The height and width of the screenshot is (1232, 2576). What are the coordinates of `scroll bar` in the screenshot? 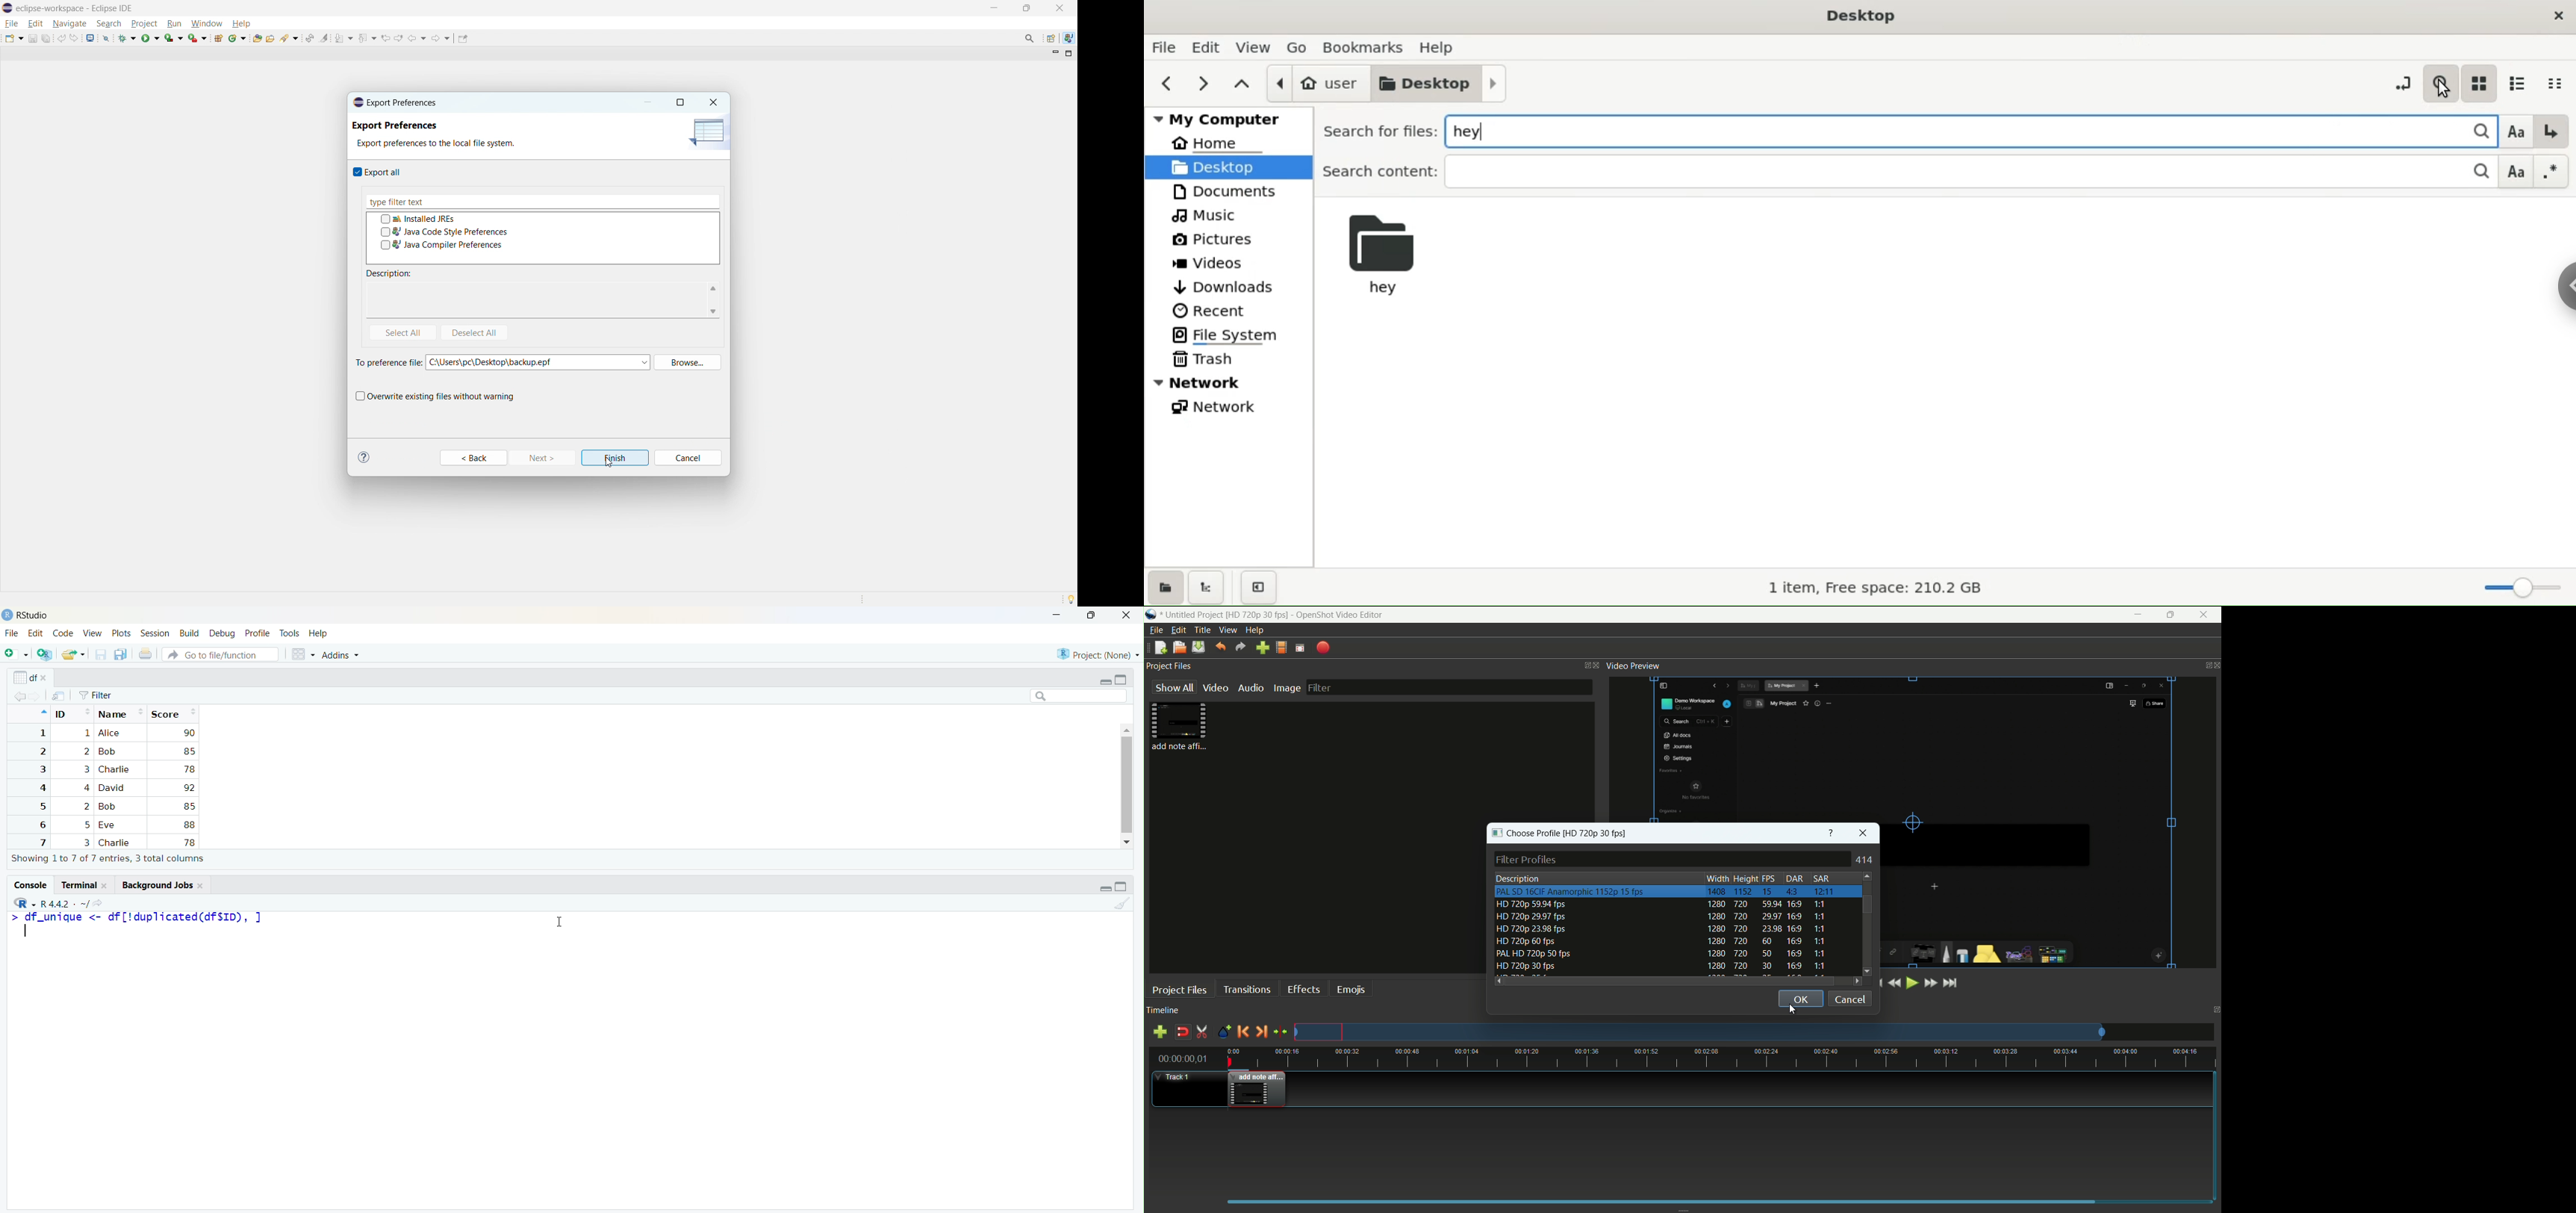 It's located at (1868, 904).